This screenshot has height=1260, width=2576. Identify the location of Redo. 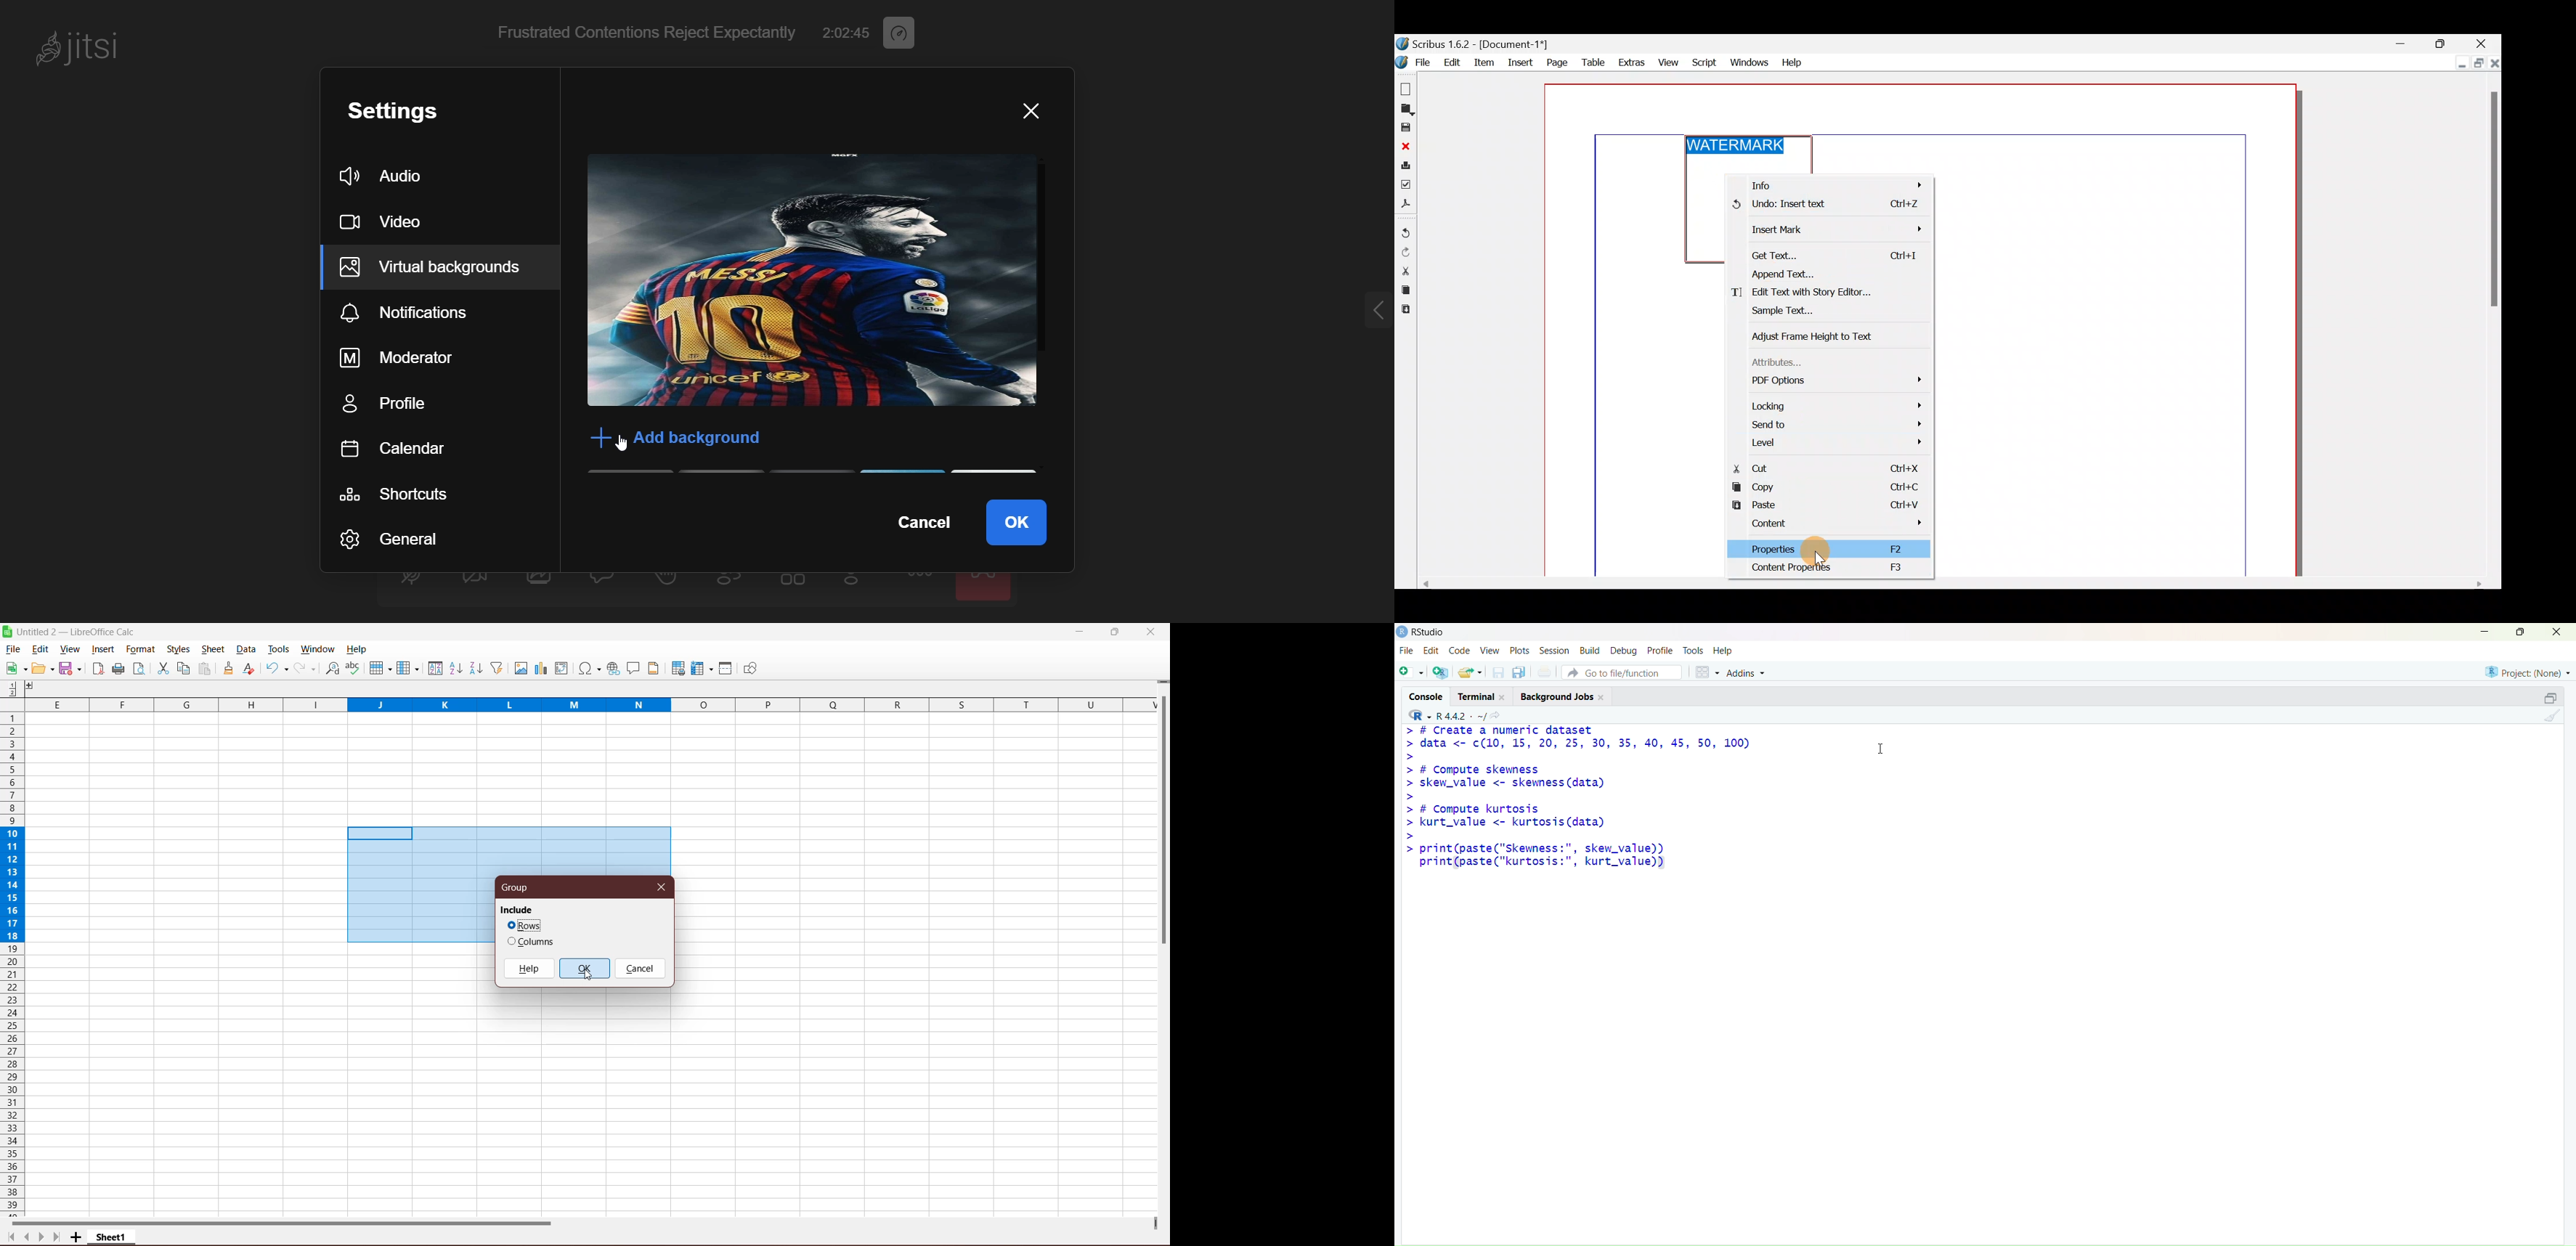
(1405, 253).